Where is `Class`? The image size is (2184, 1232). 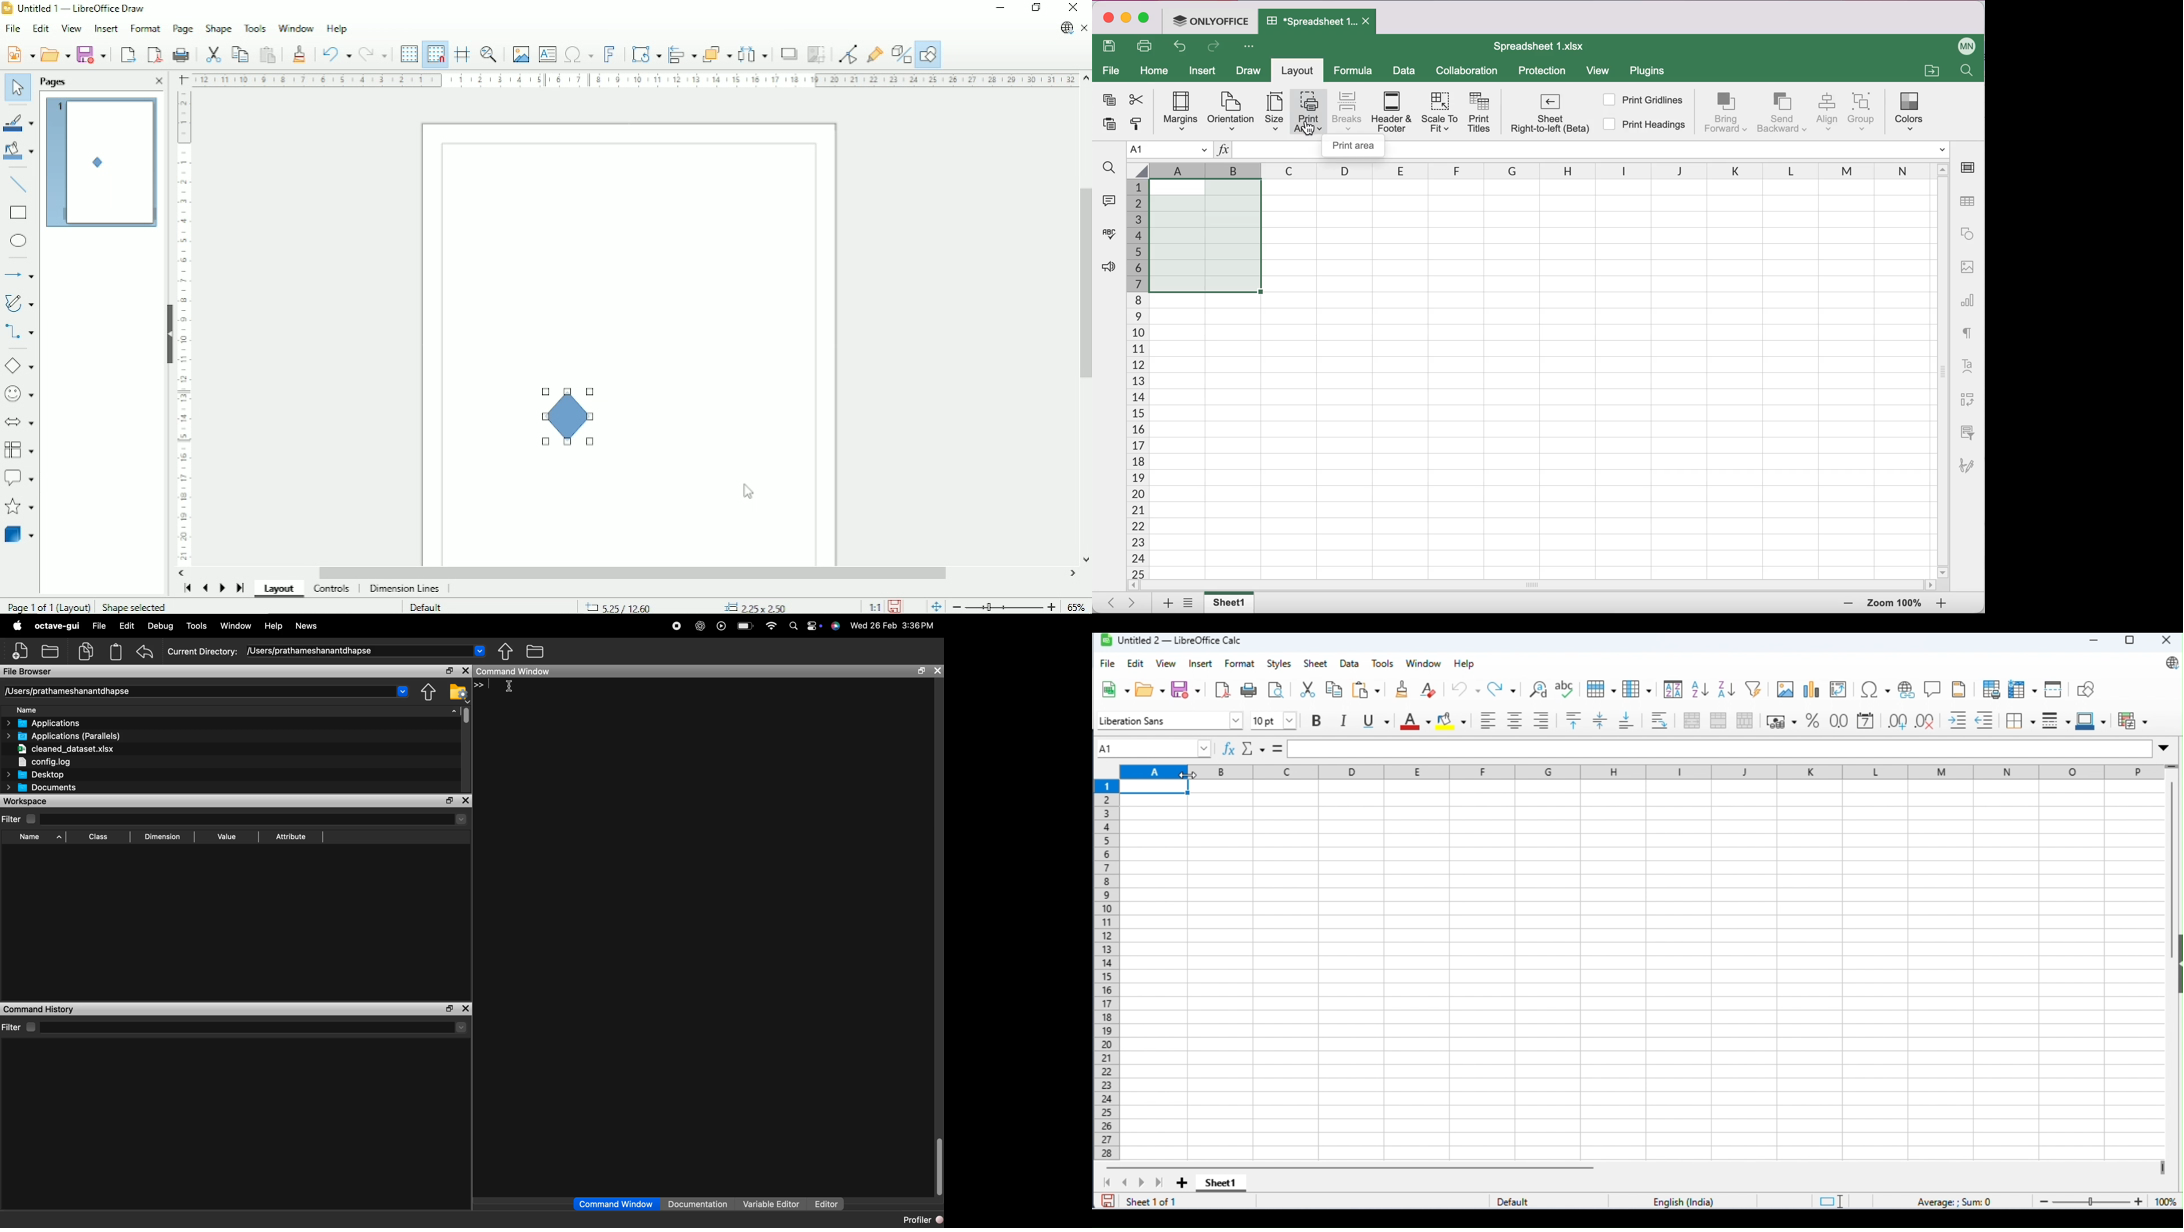
Class is located at coordinates (102, 838).